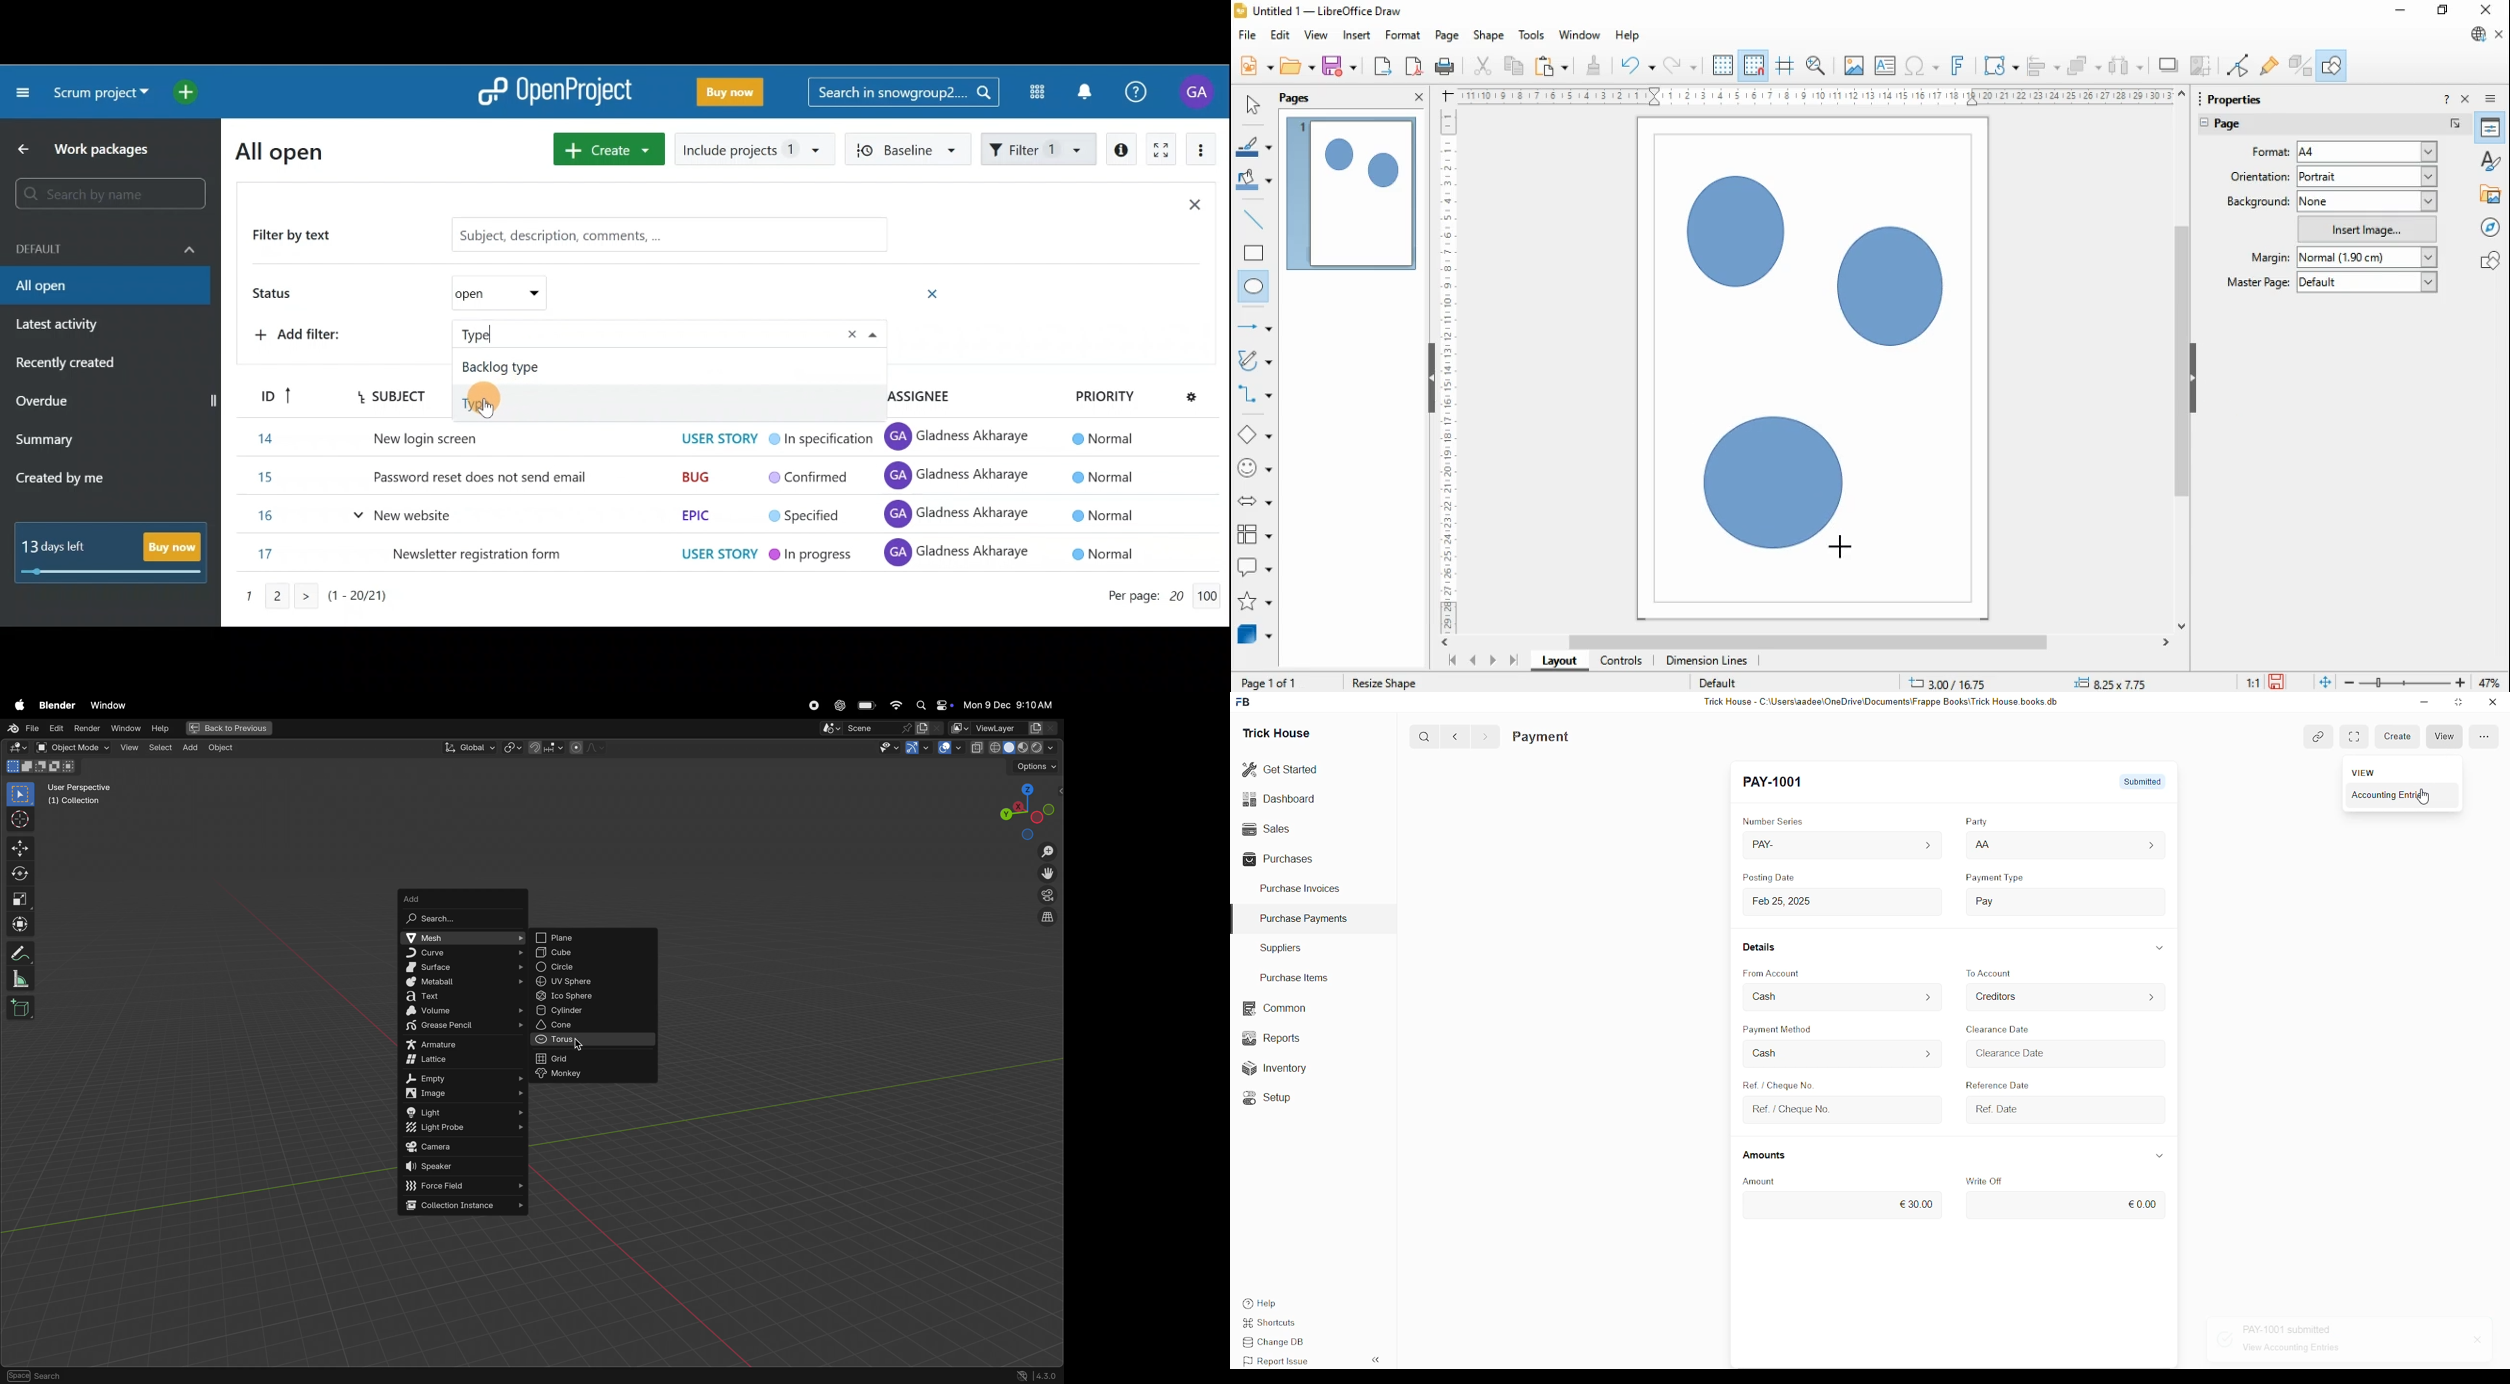 Image resolution: width=2520 pixels, height=1400 pixels. What do you see at coordinates (1925, 899) in the screenshot?
I see `calendar` at bounding box center [1925, 899].